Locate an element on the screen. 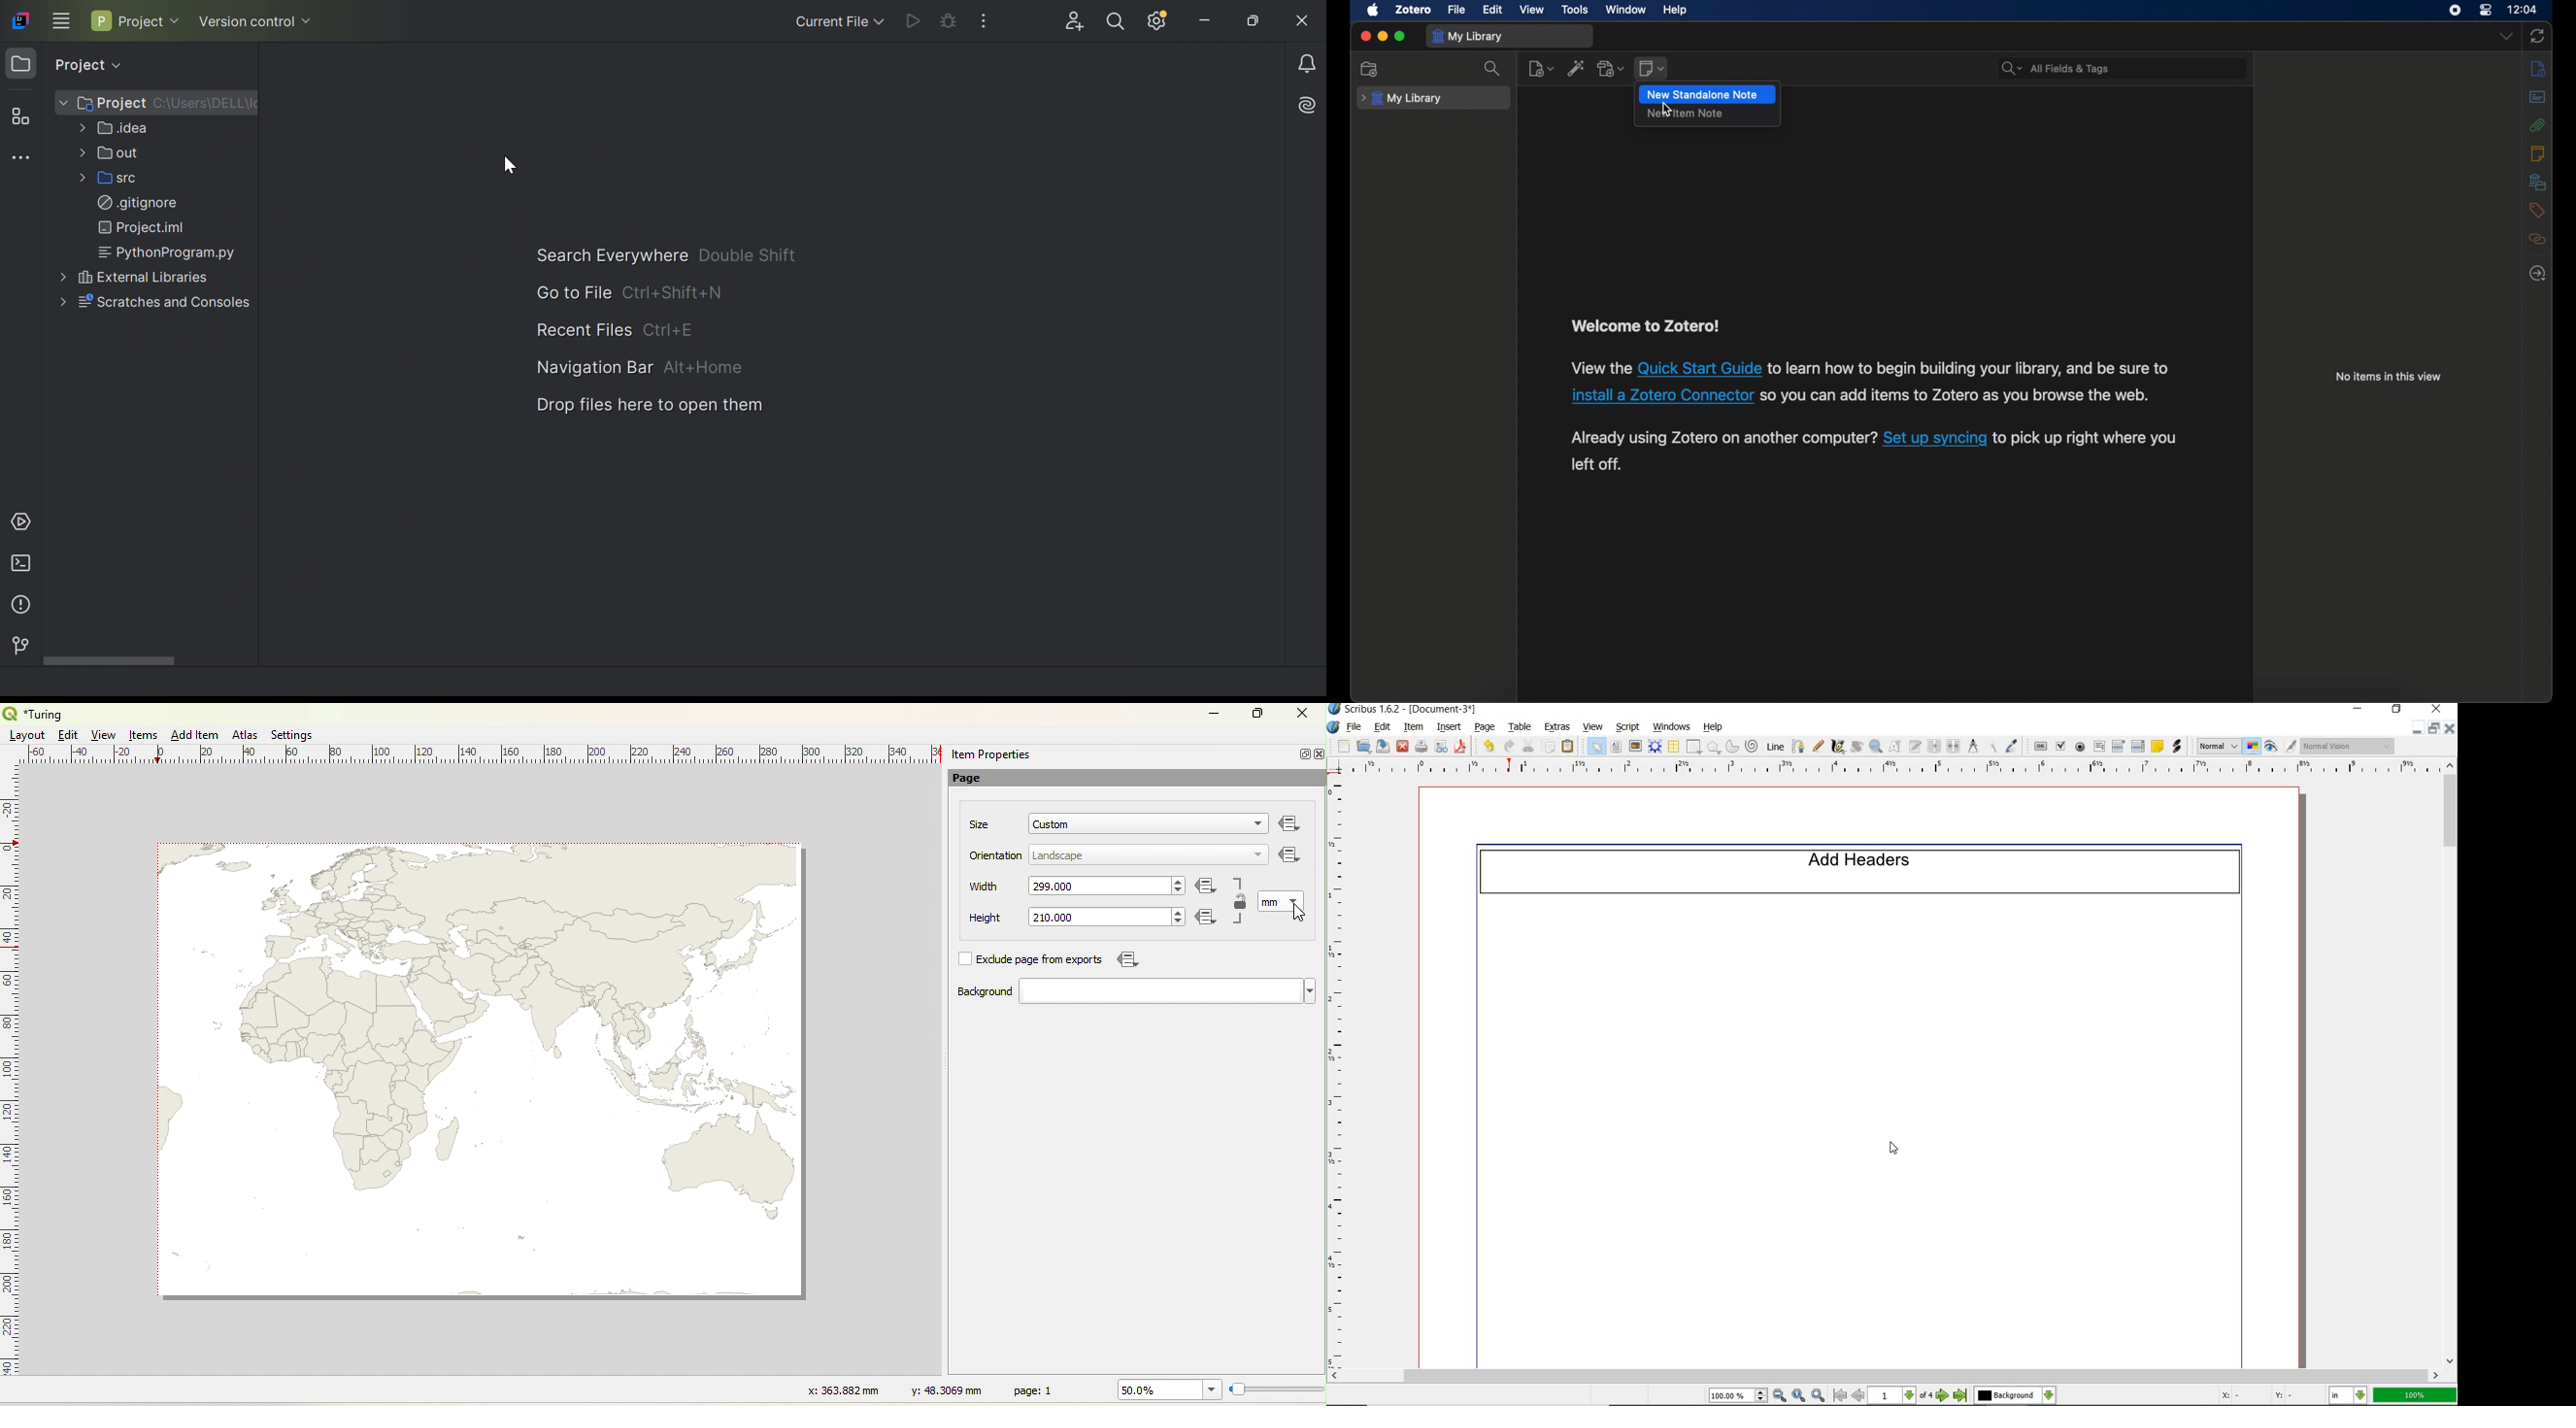  unlink text frames is located at coordinates (1954, 746).